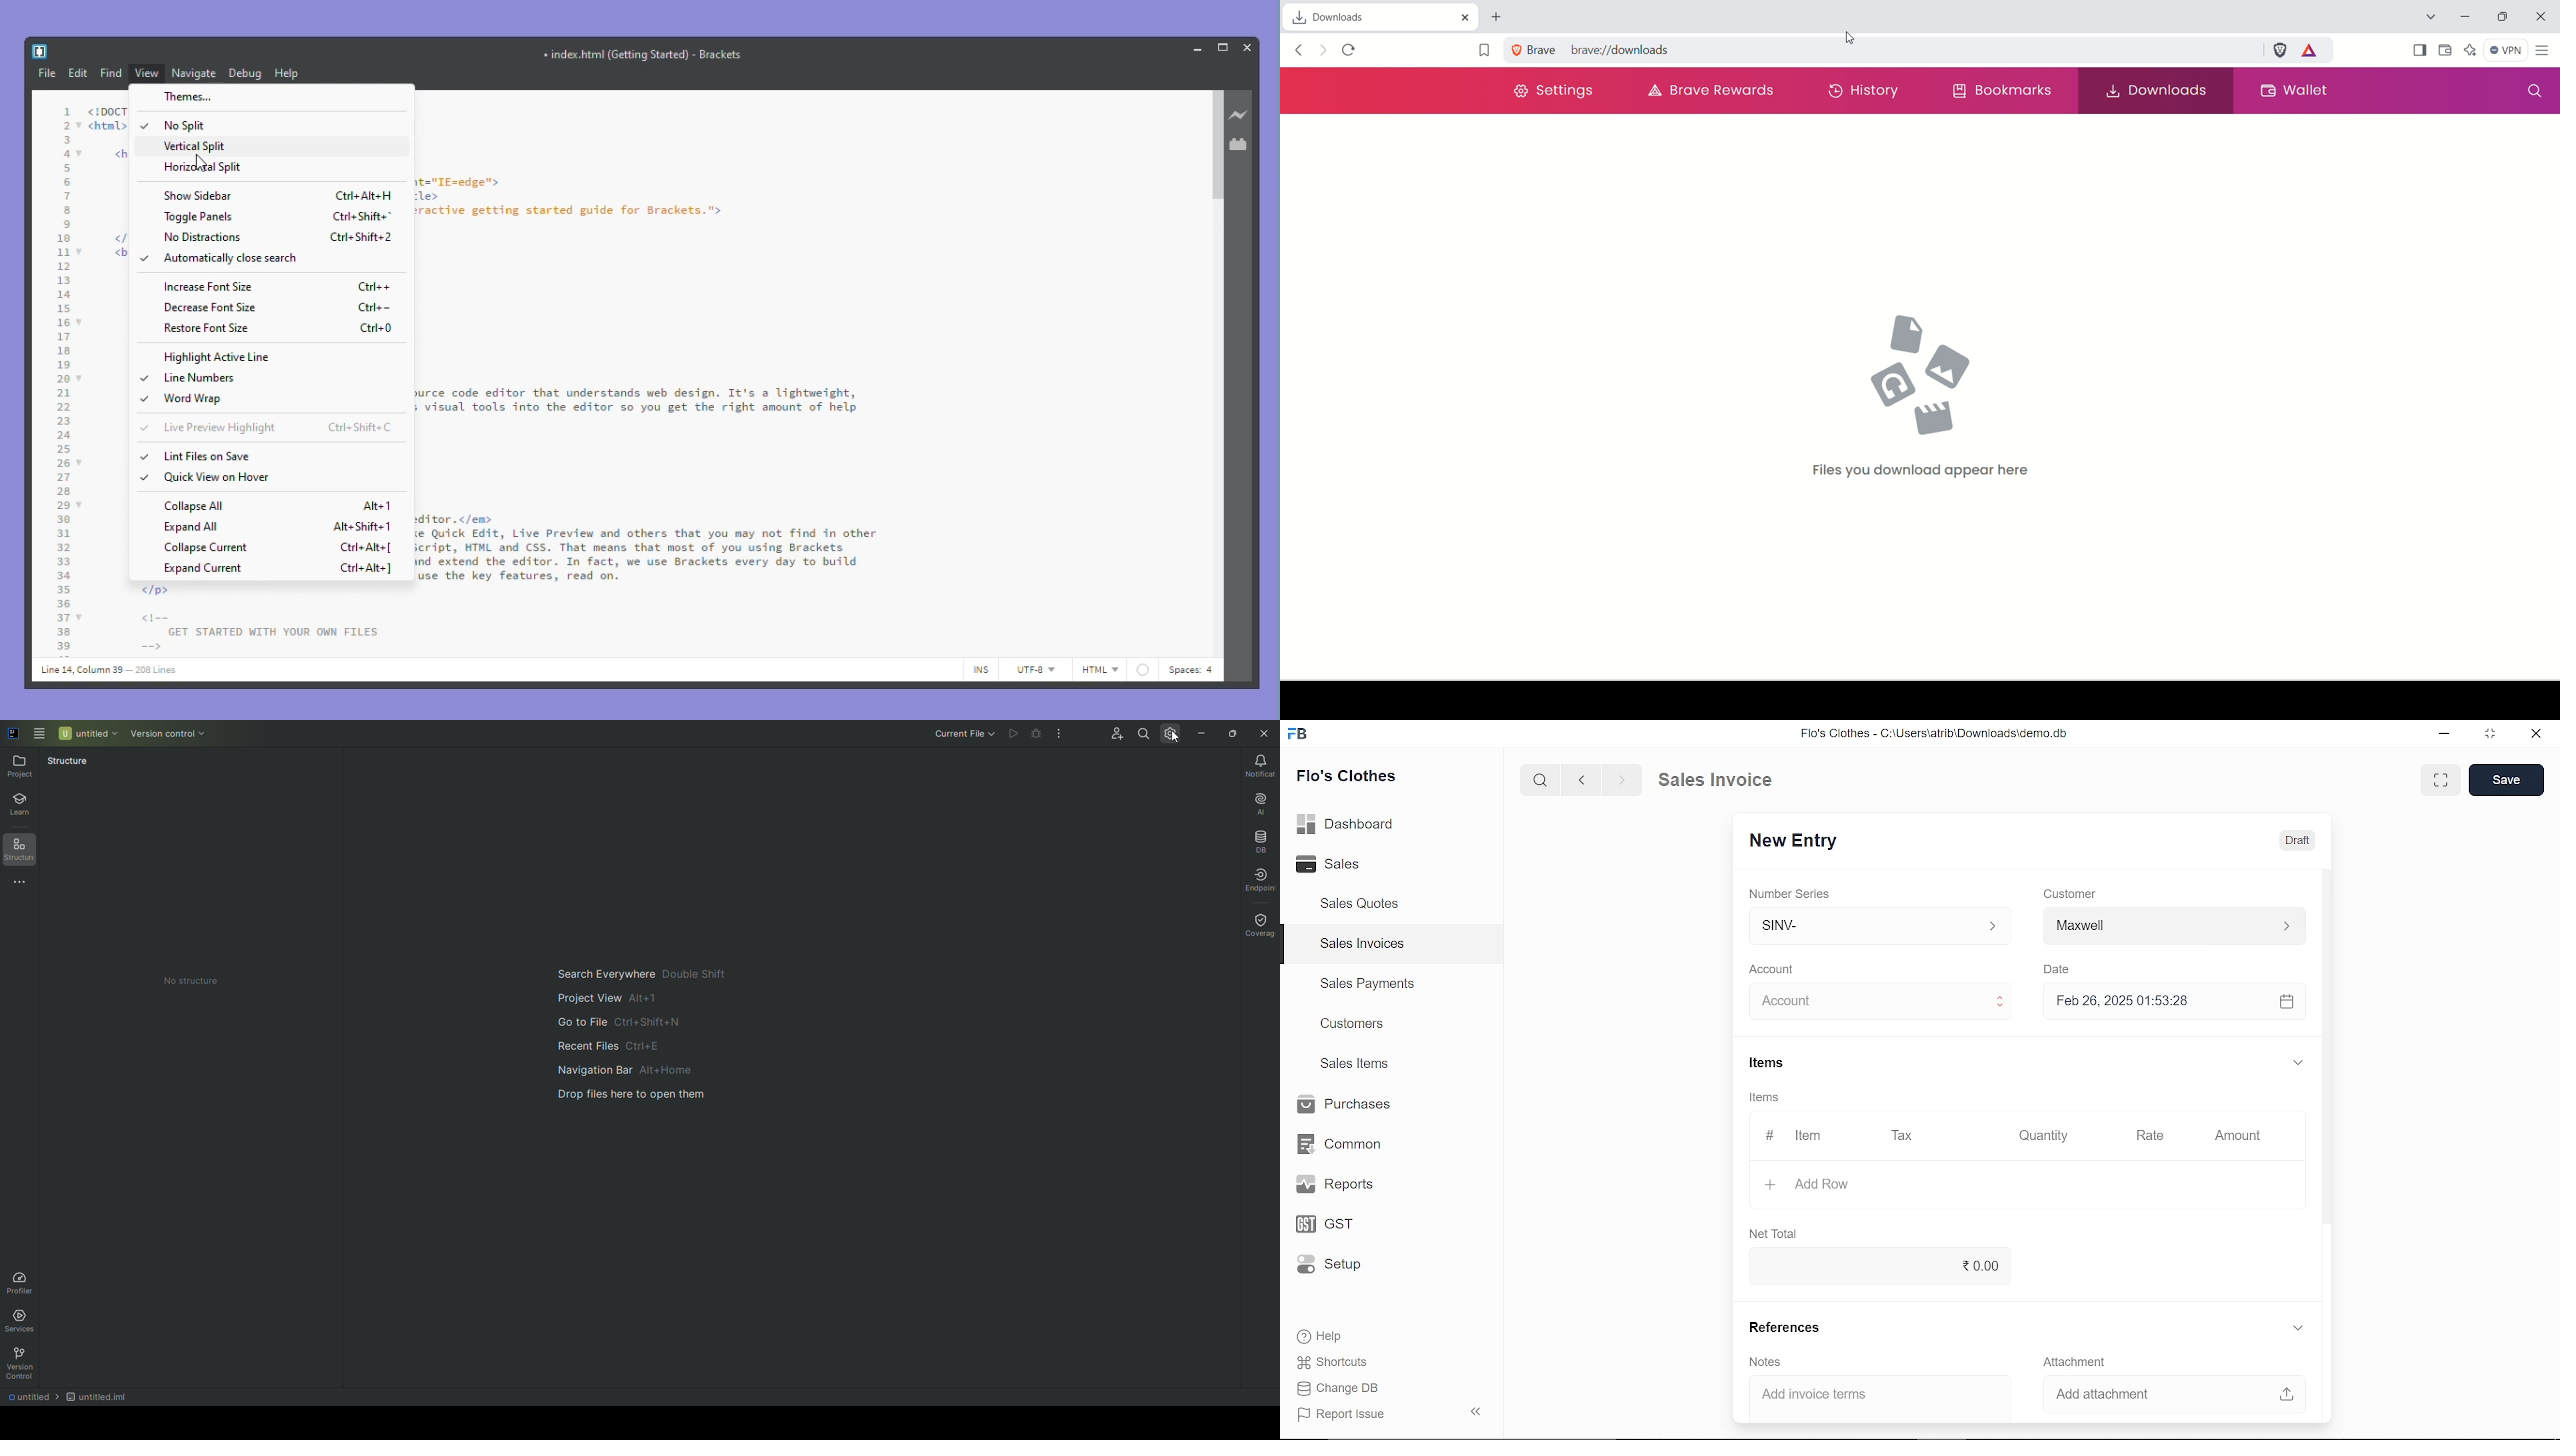  What do you see at coordinates (1777, 970) in the screenshot?
I see `Account` at bounding box center [1777, 970].